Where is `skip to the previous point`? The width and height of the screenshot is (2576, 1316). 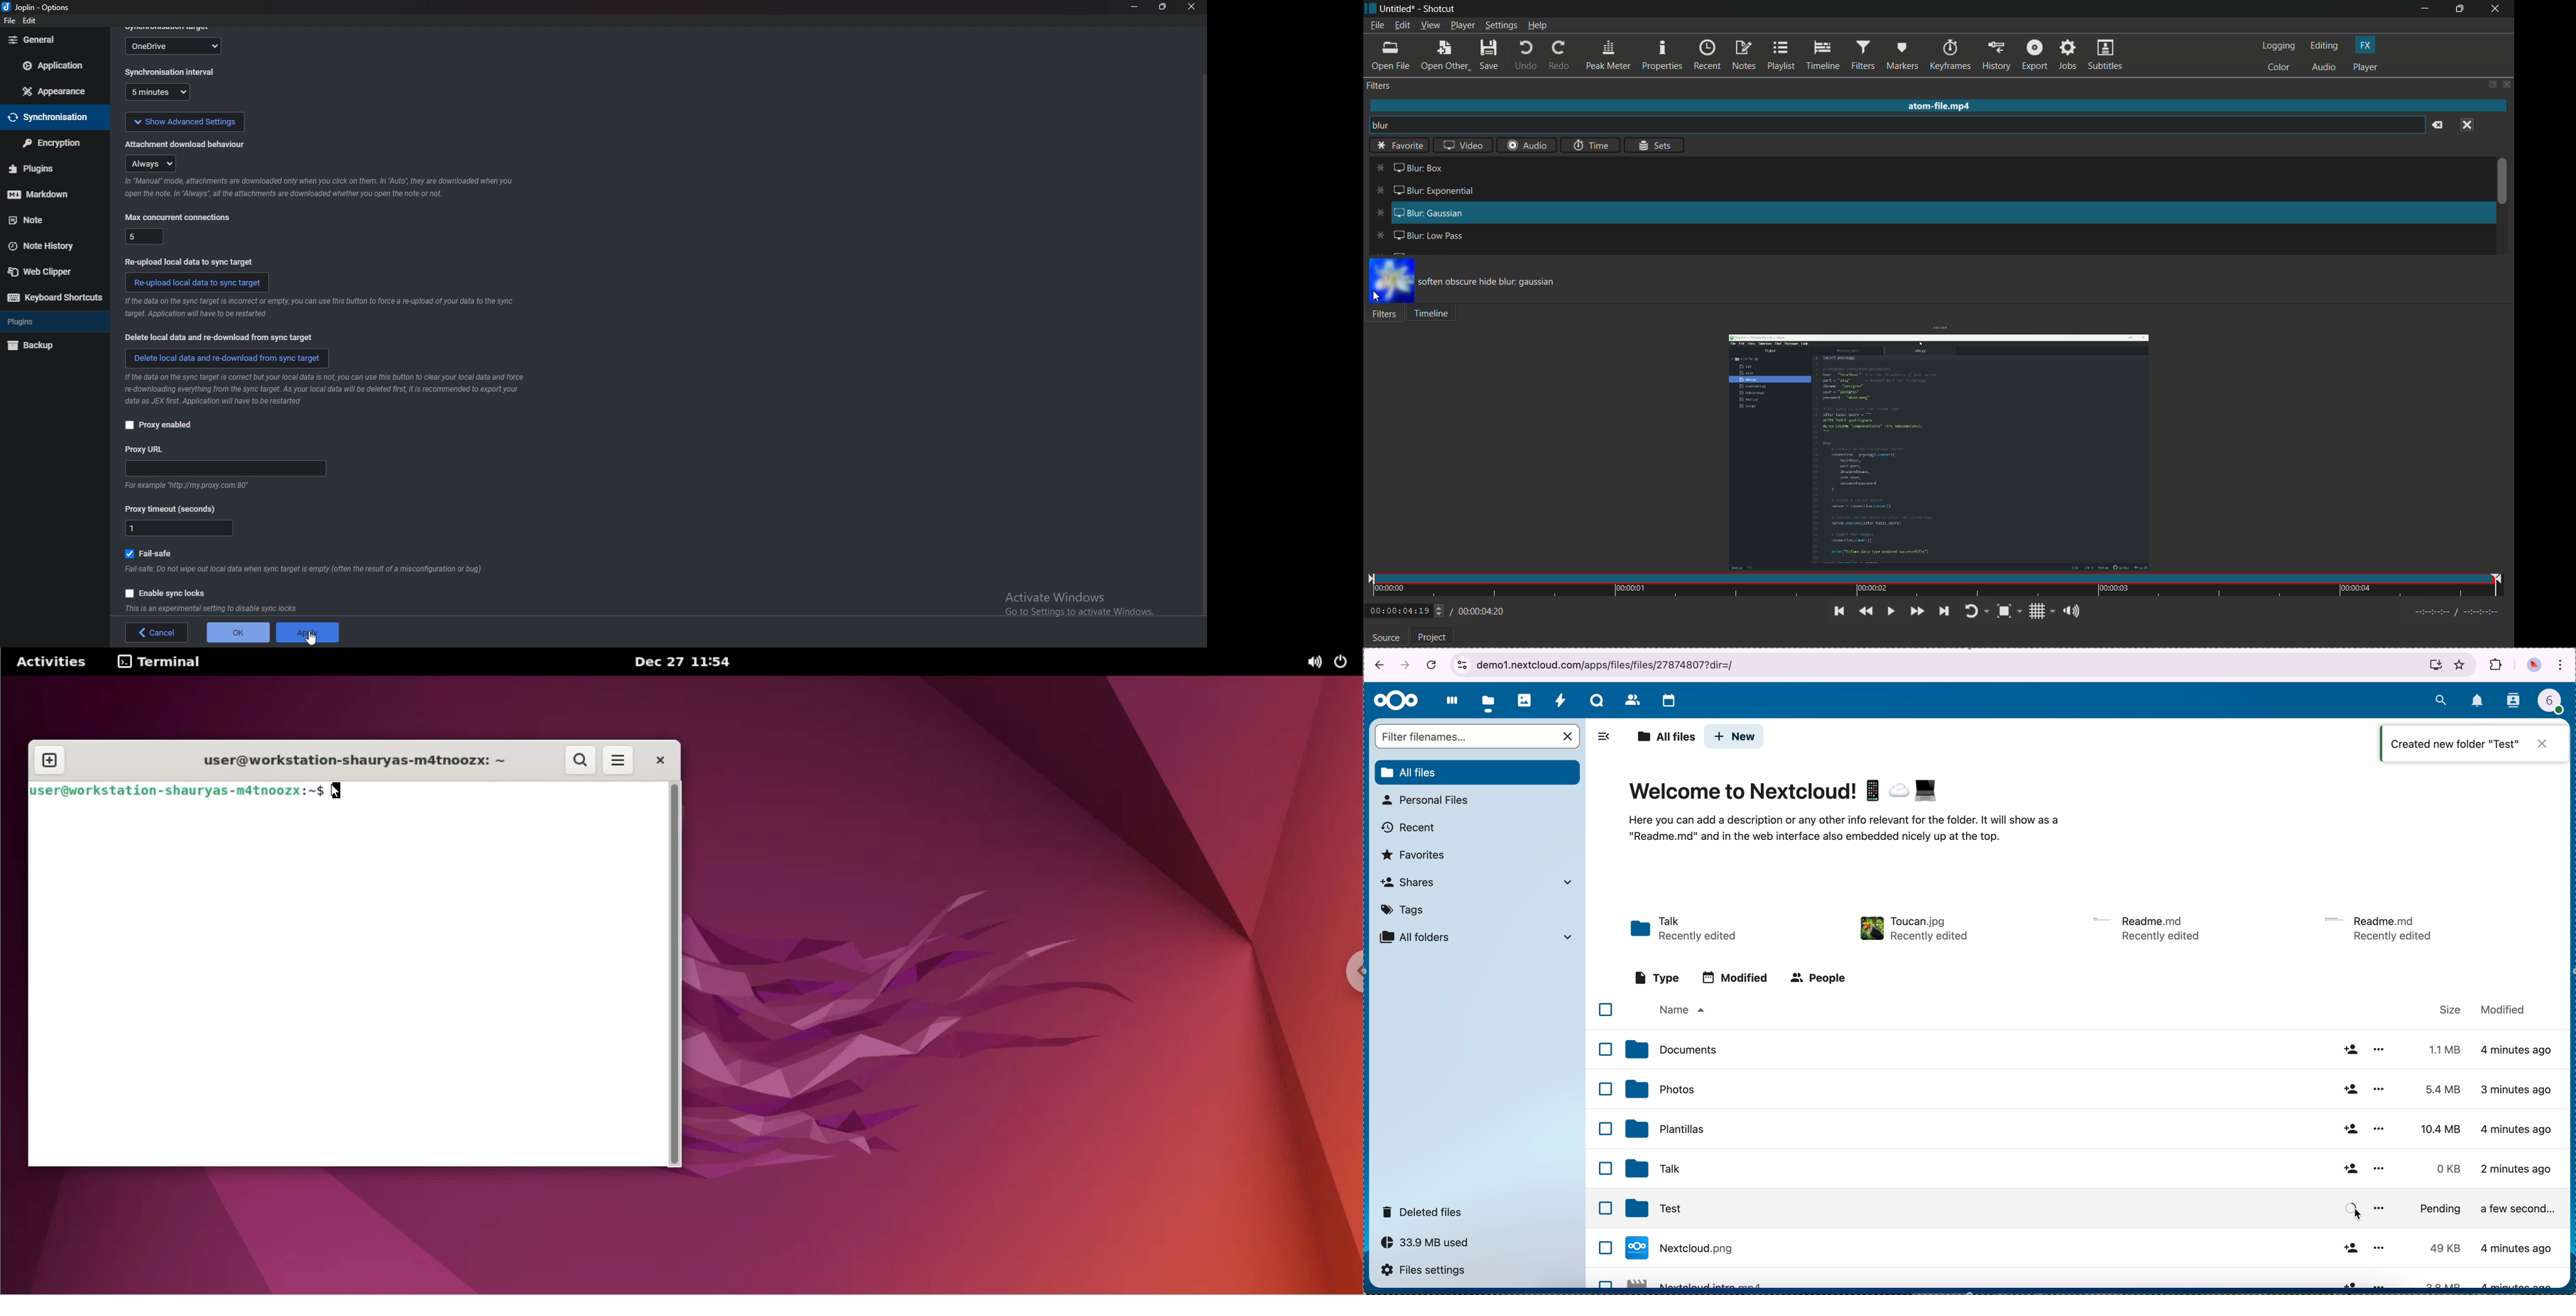 skip to the previous point is located at coordinates (1838, 611).